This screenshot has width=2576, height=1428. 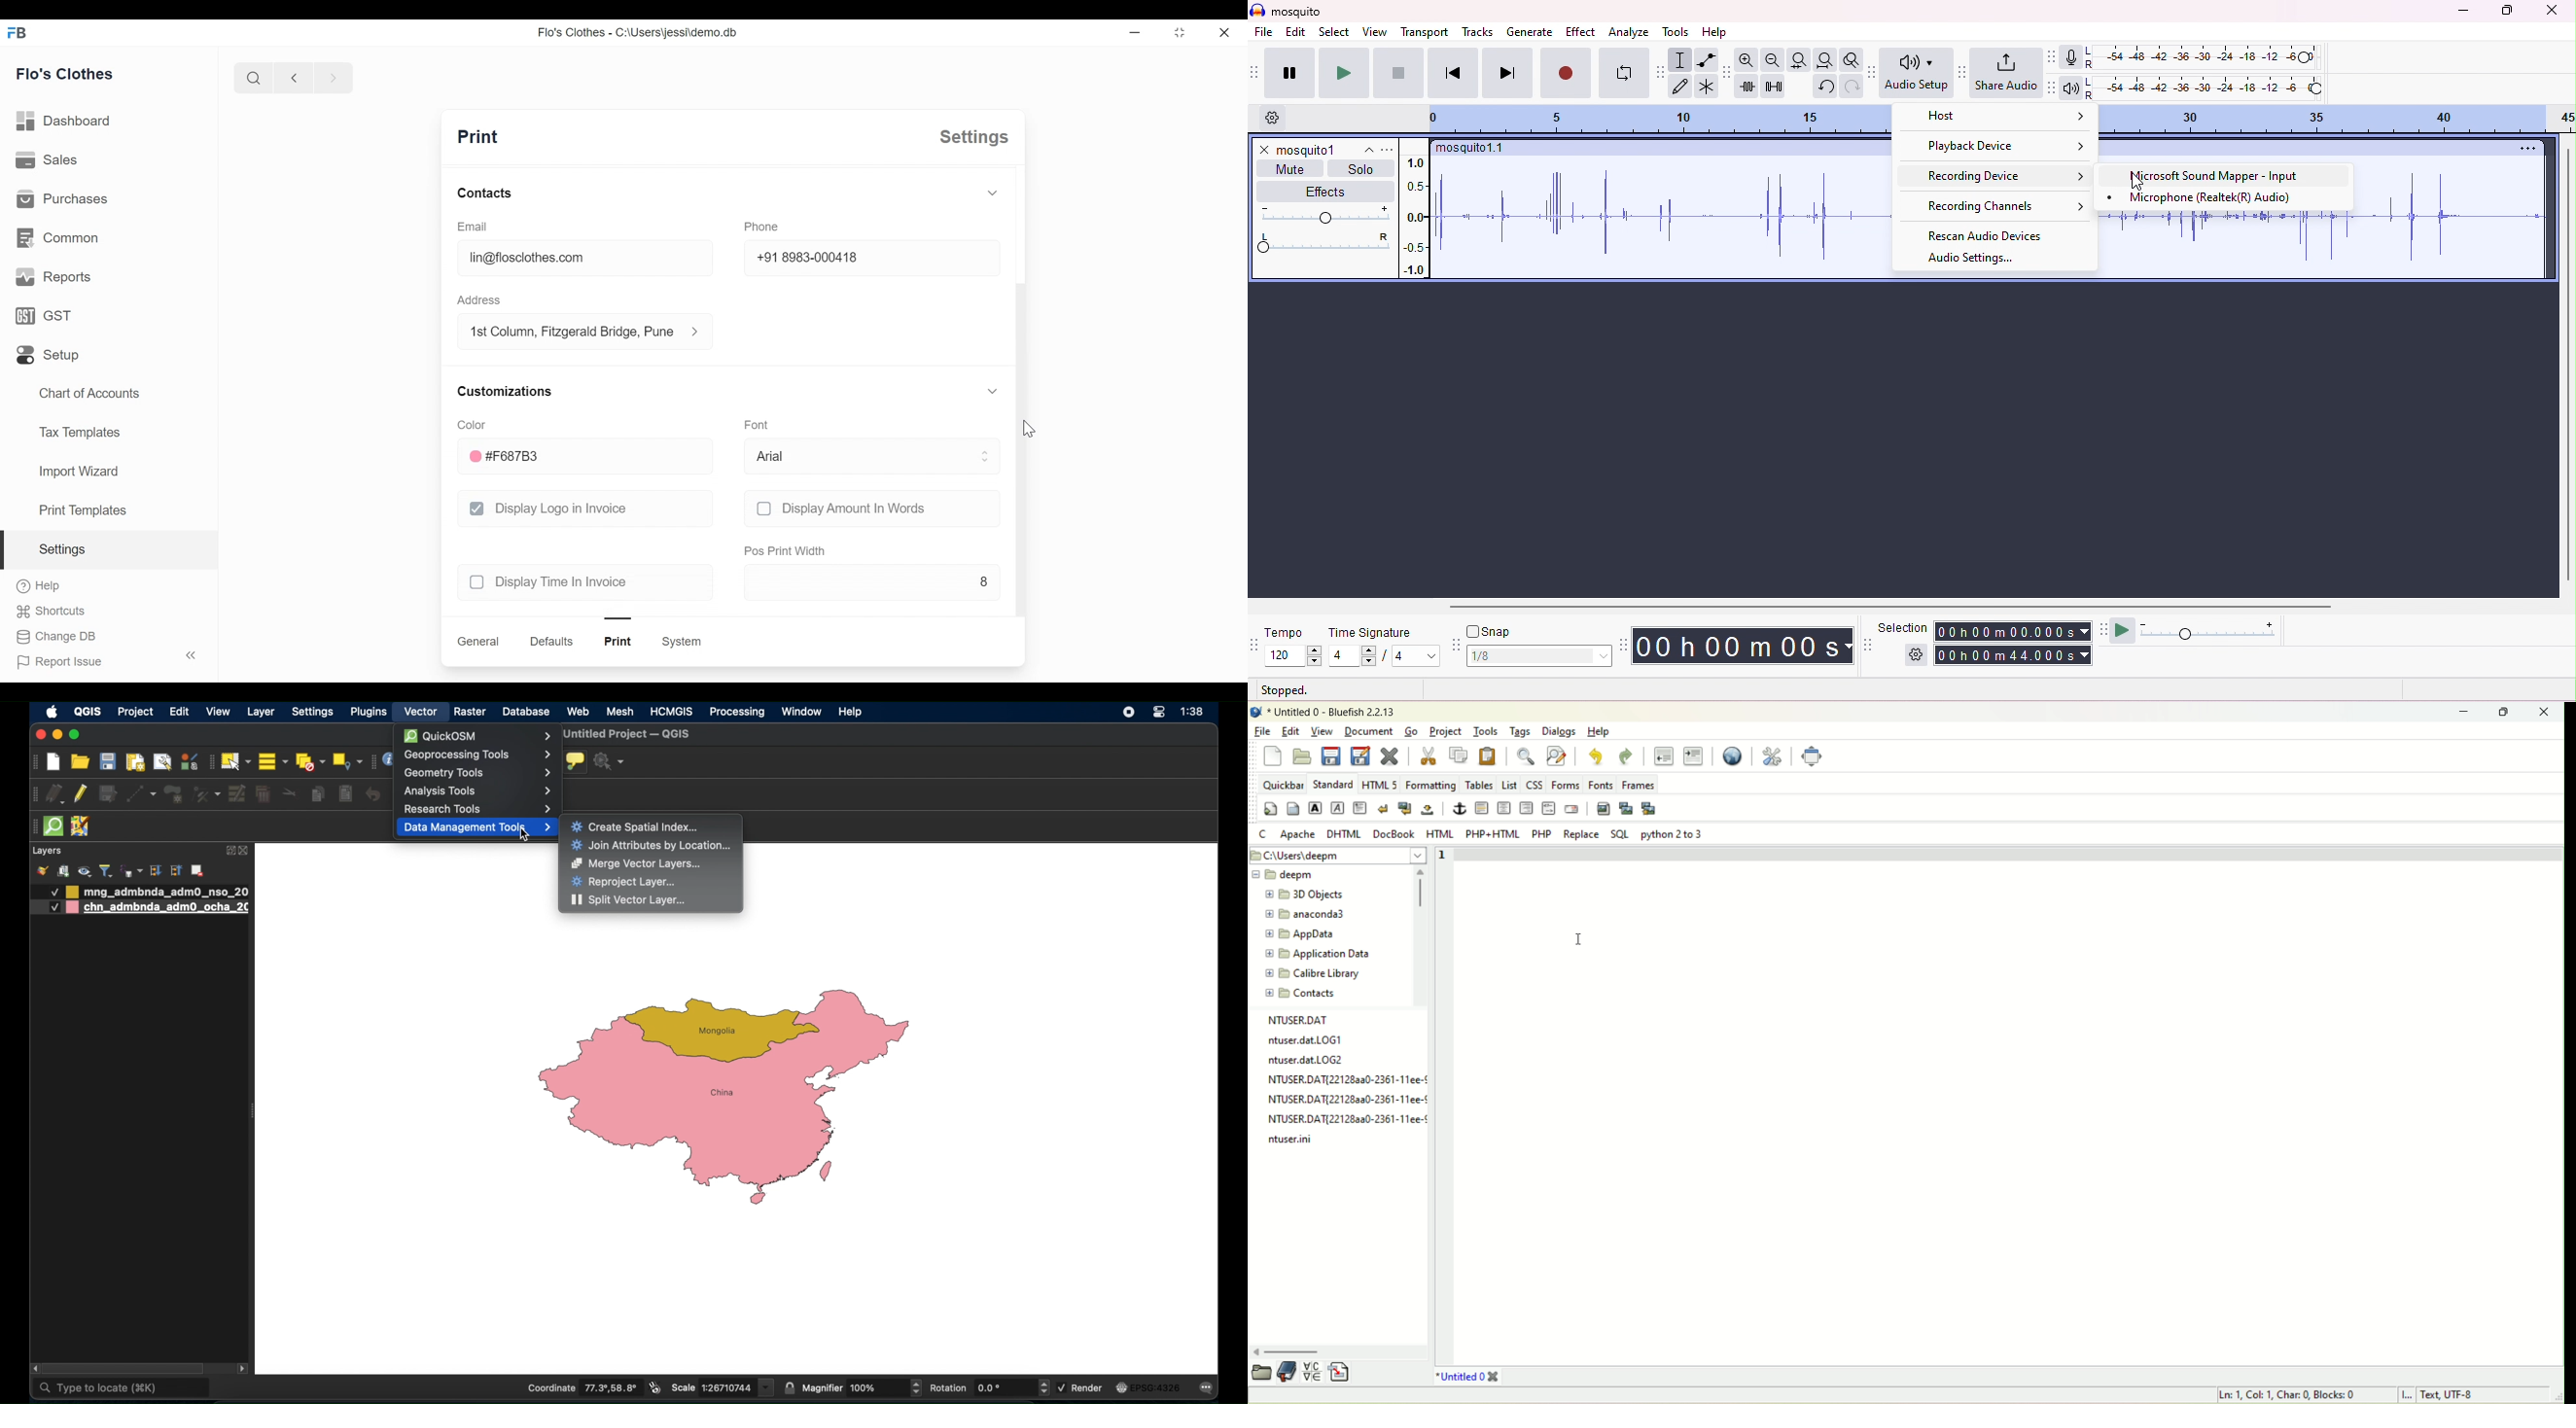 What do you see at coordinates (64, 121) in the screenshot?
I see `dashboard` at bounding box center [64, 121].